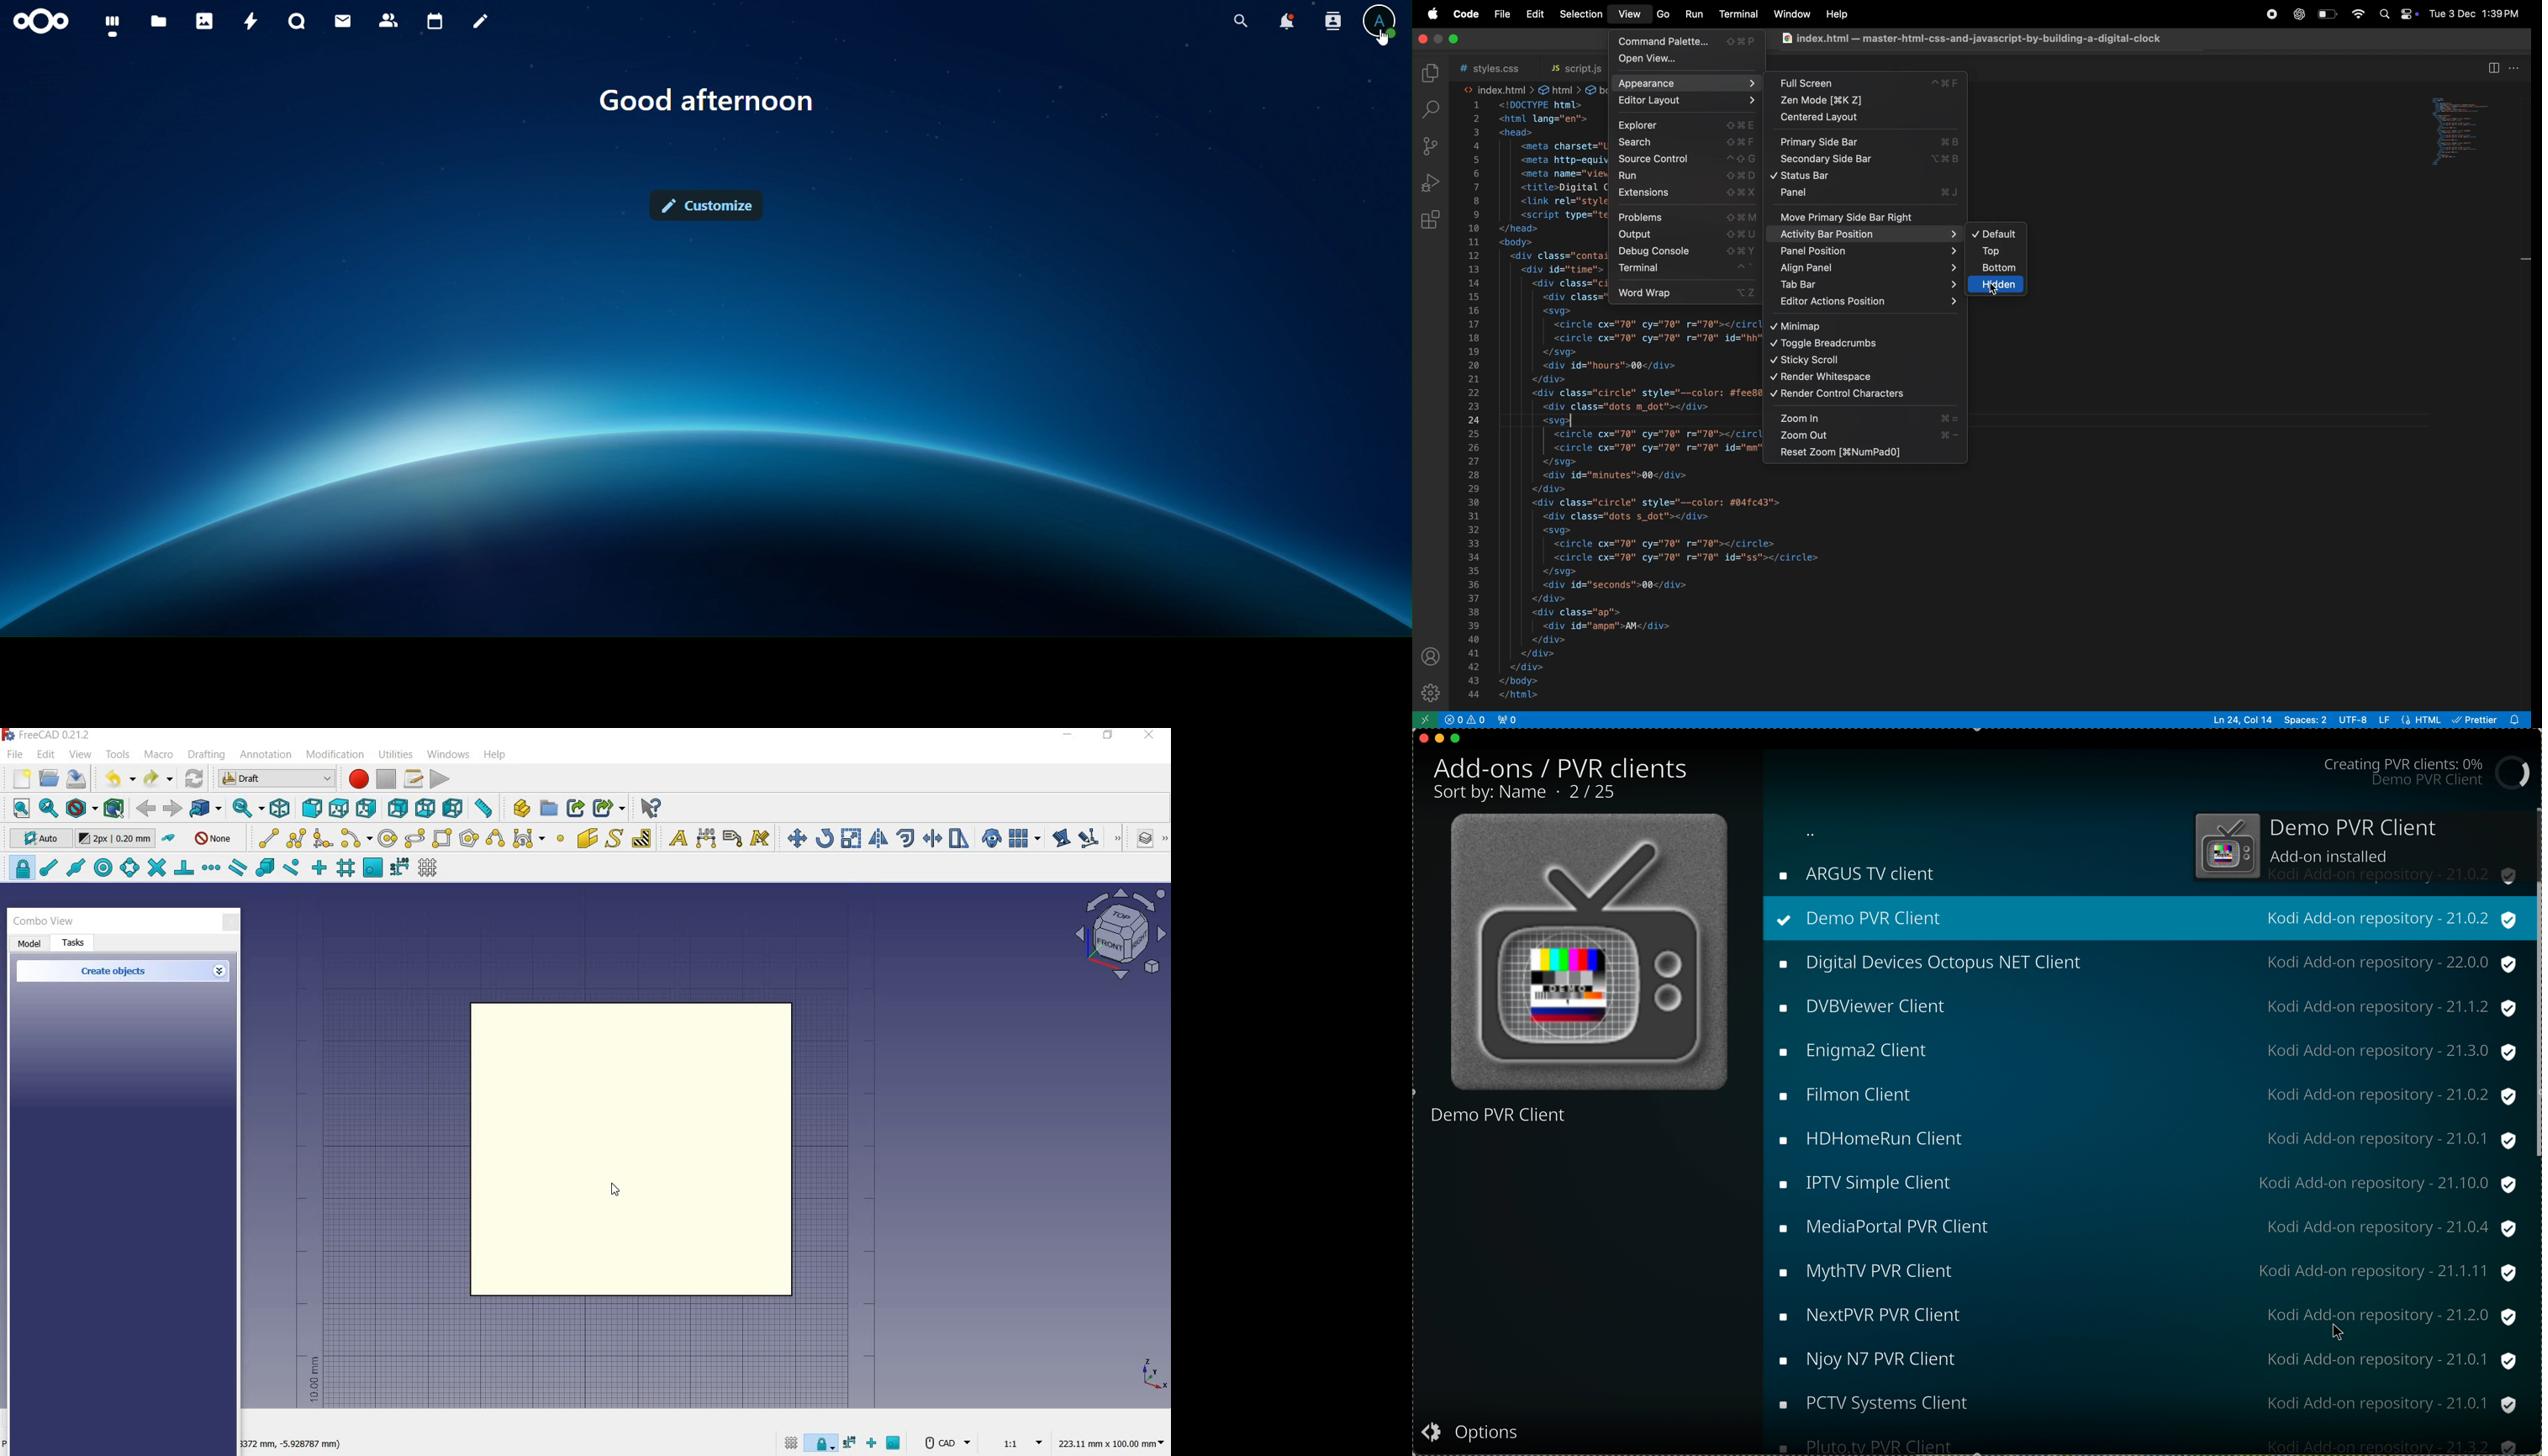 The image size is (2548, 1456). I want to click on bounding box, so click(115, 810).